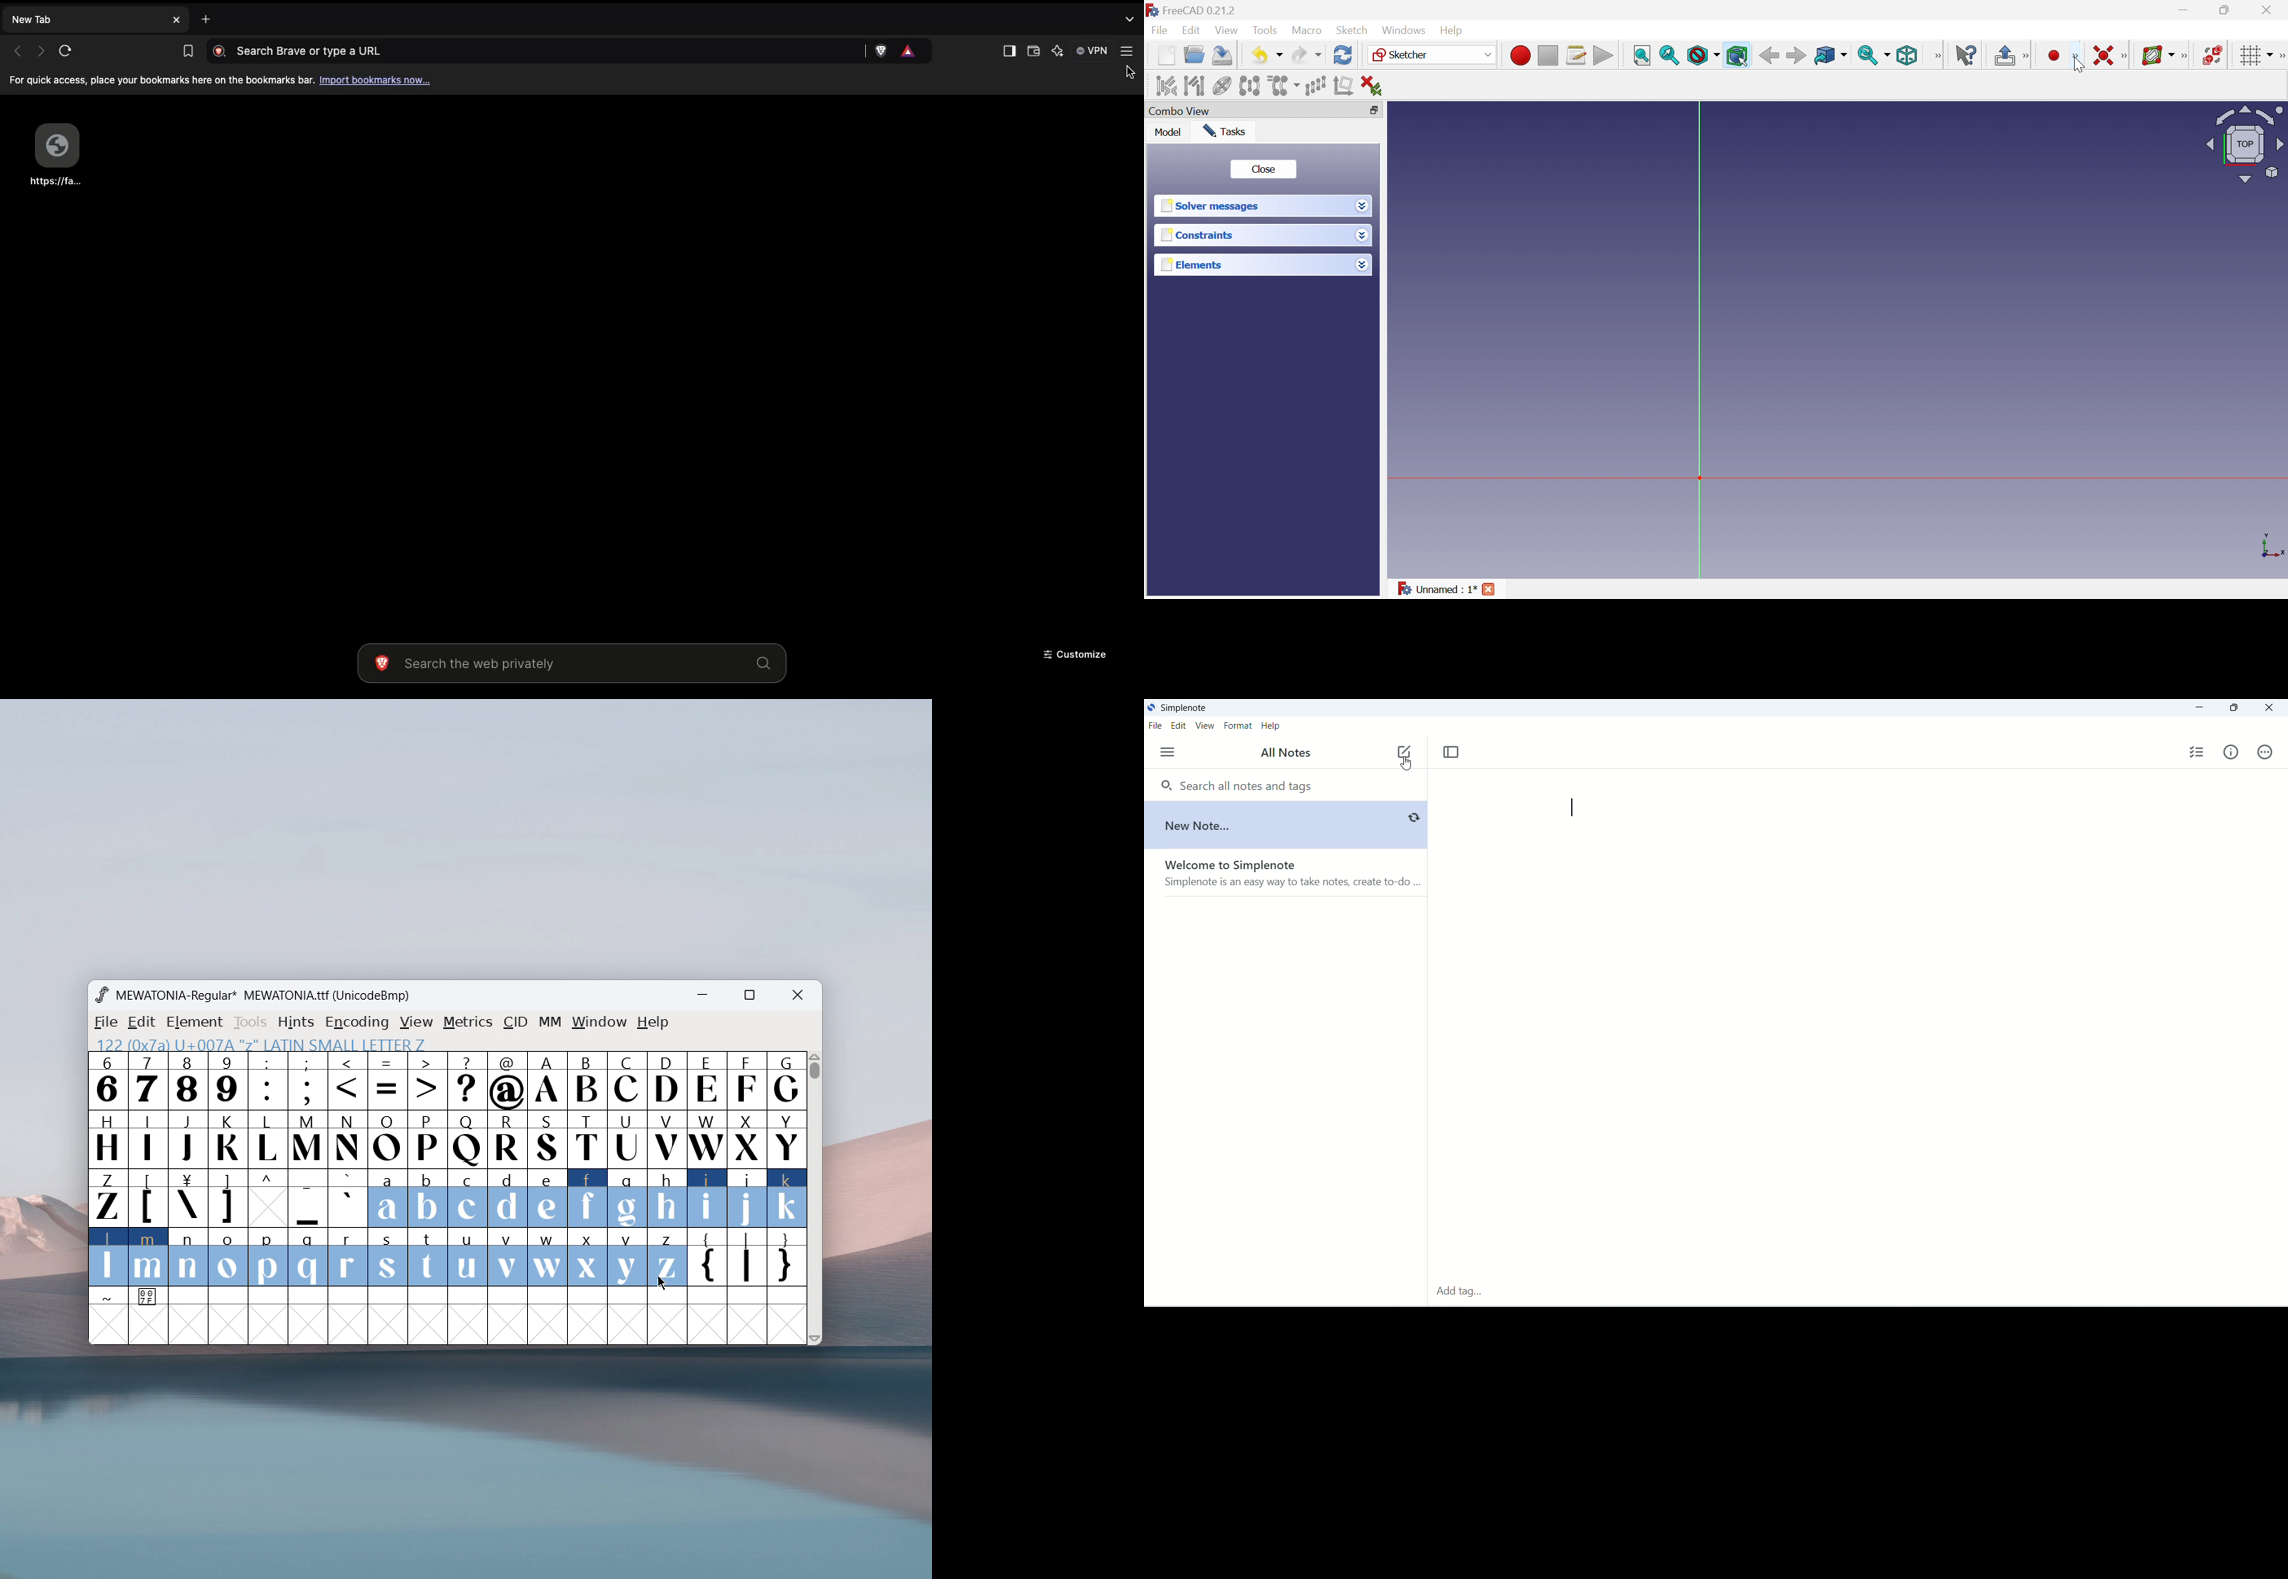  I want to click on [View], so click(1939, 55).